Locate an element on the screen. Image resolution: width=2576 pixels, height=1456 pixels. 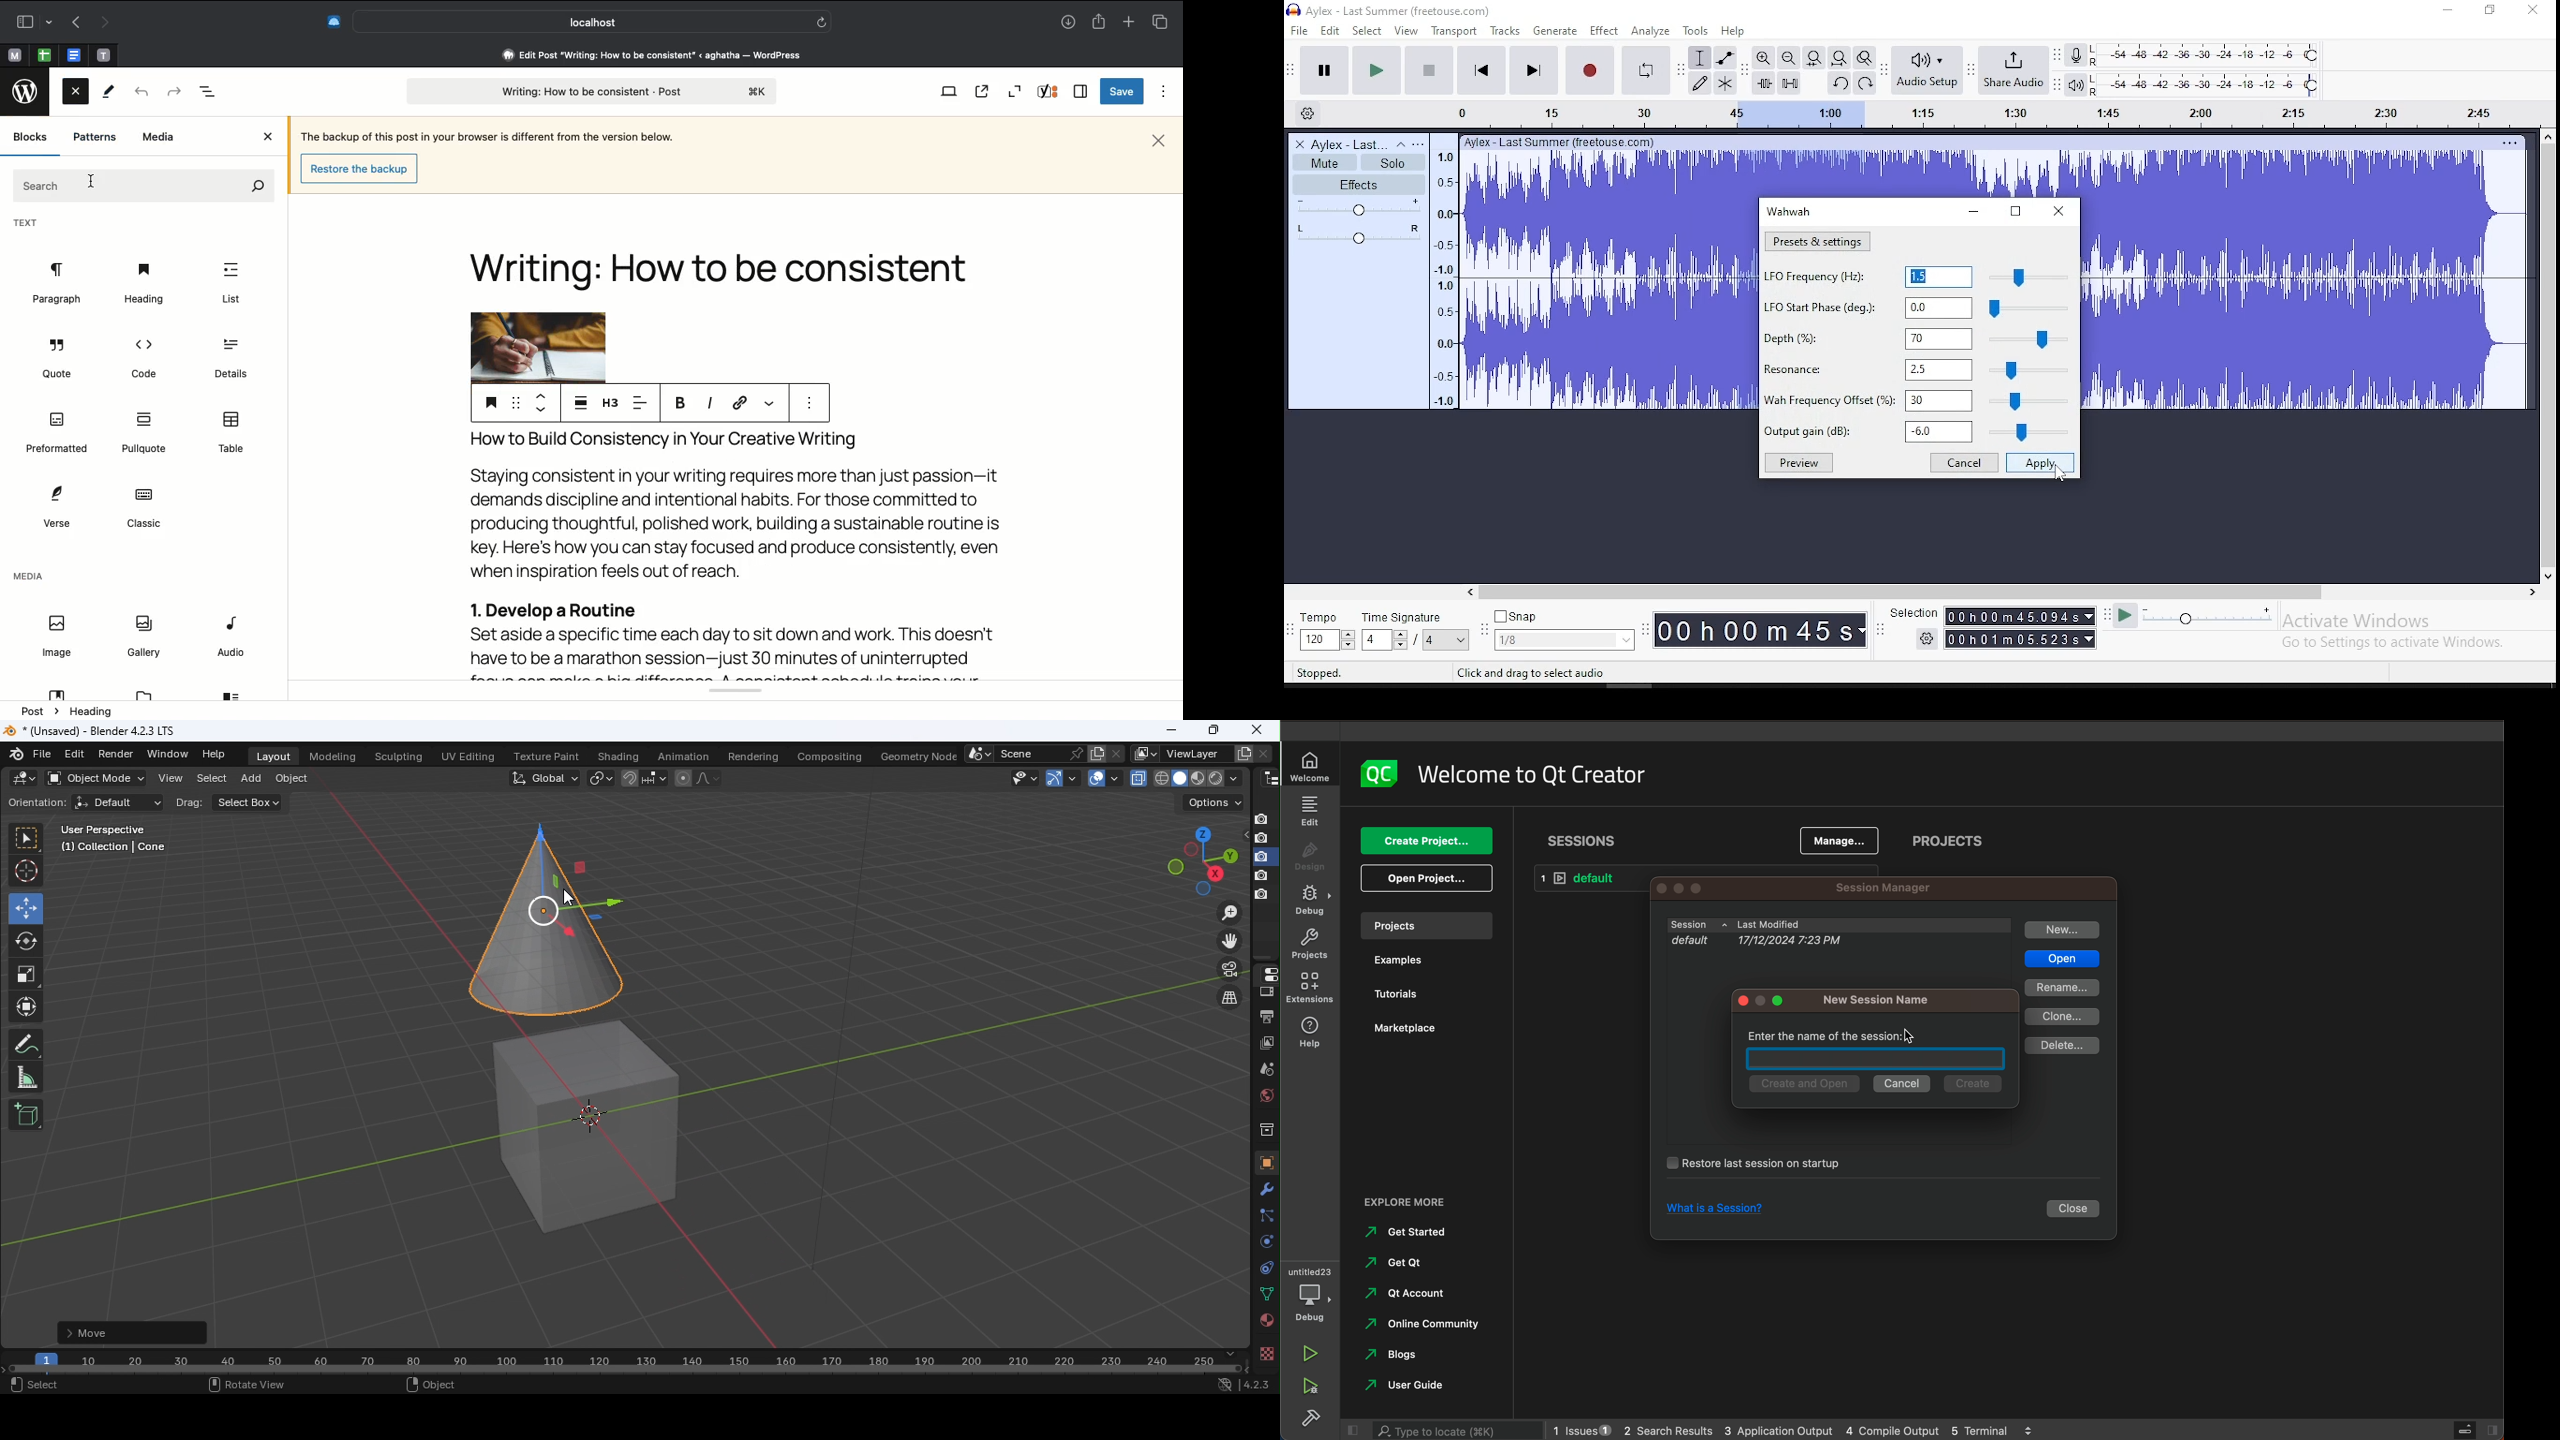
compile output is located at coordinates (1892, 1429).